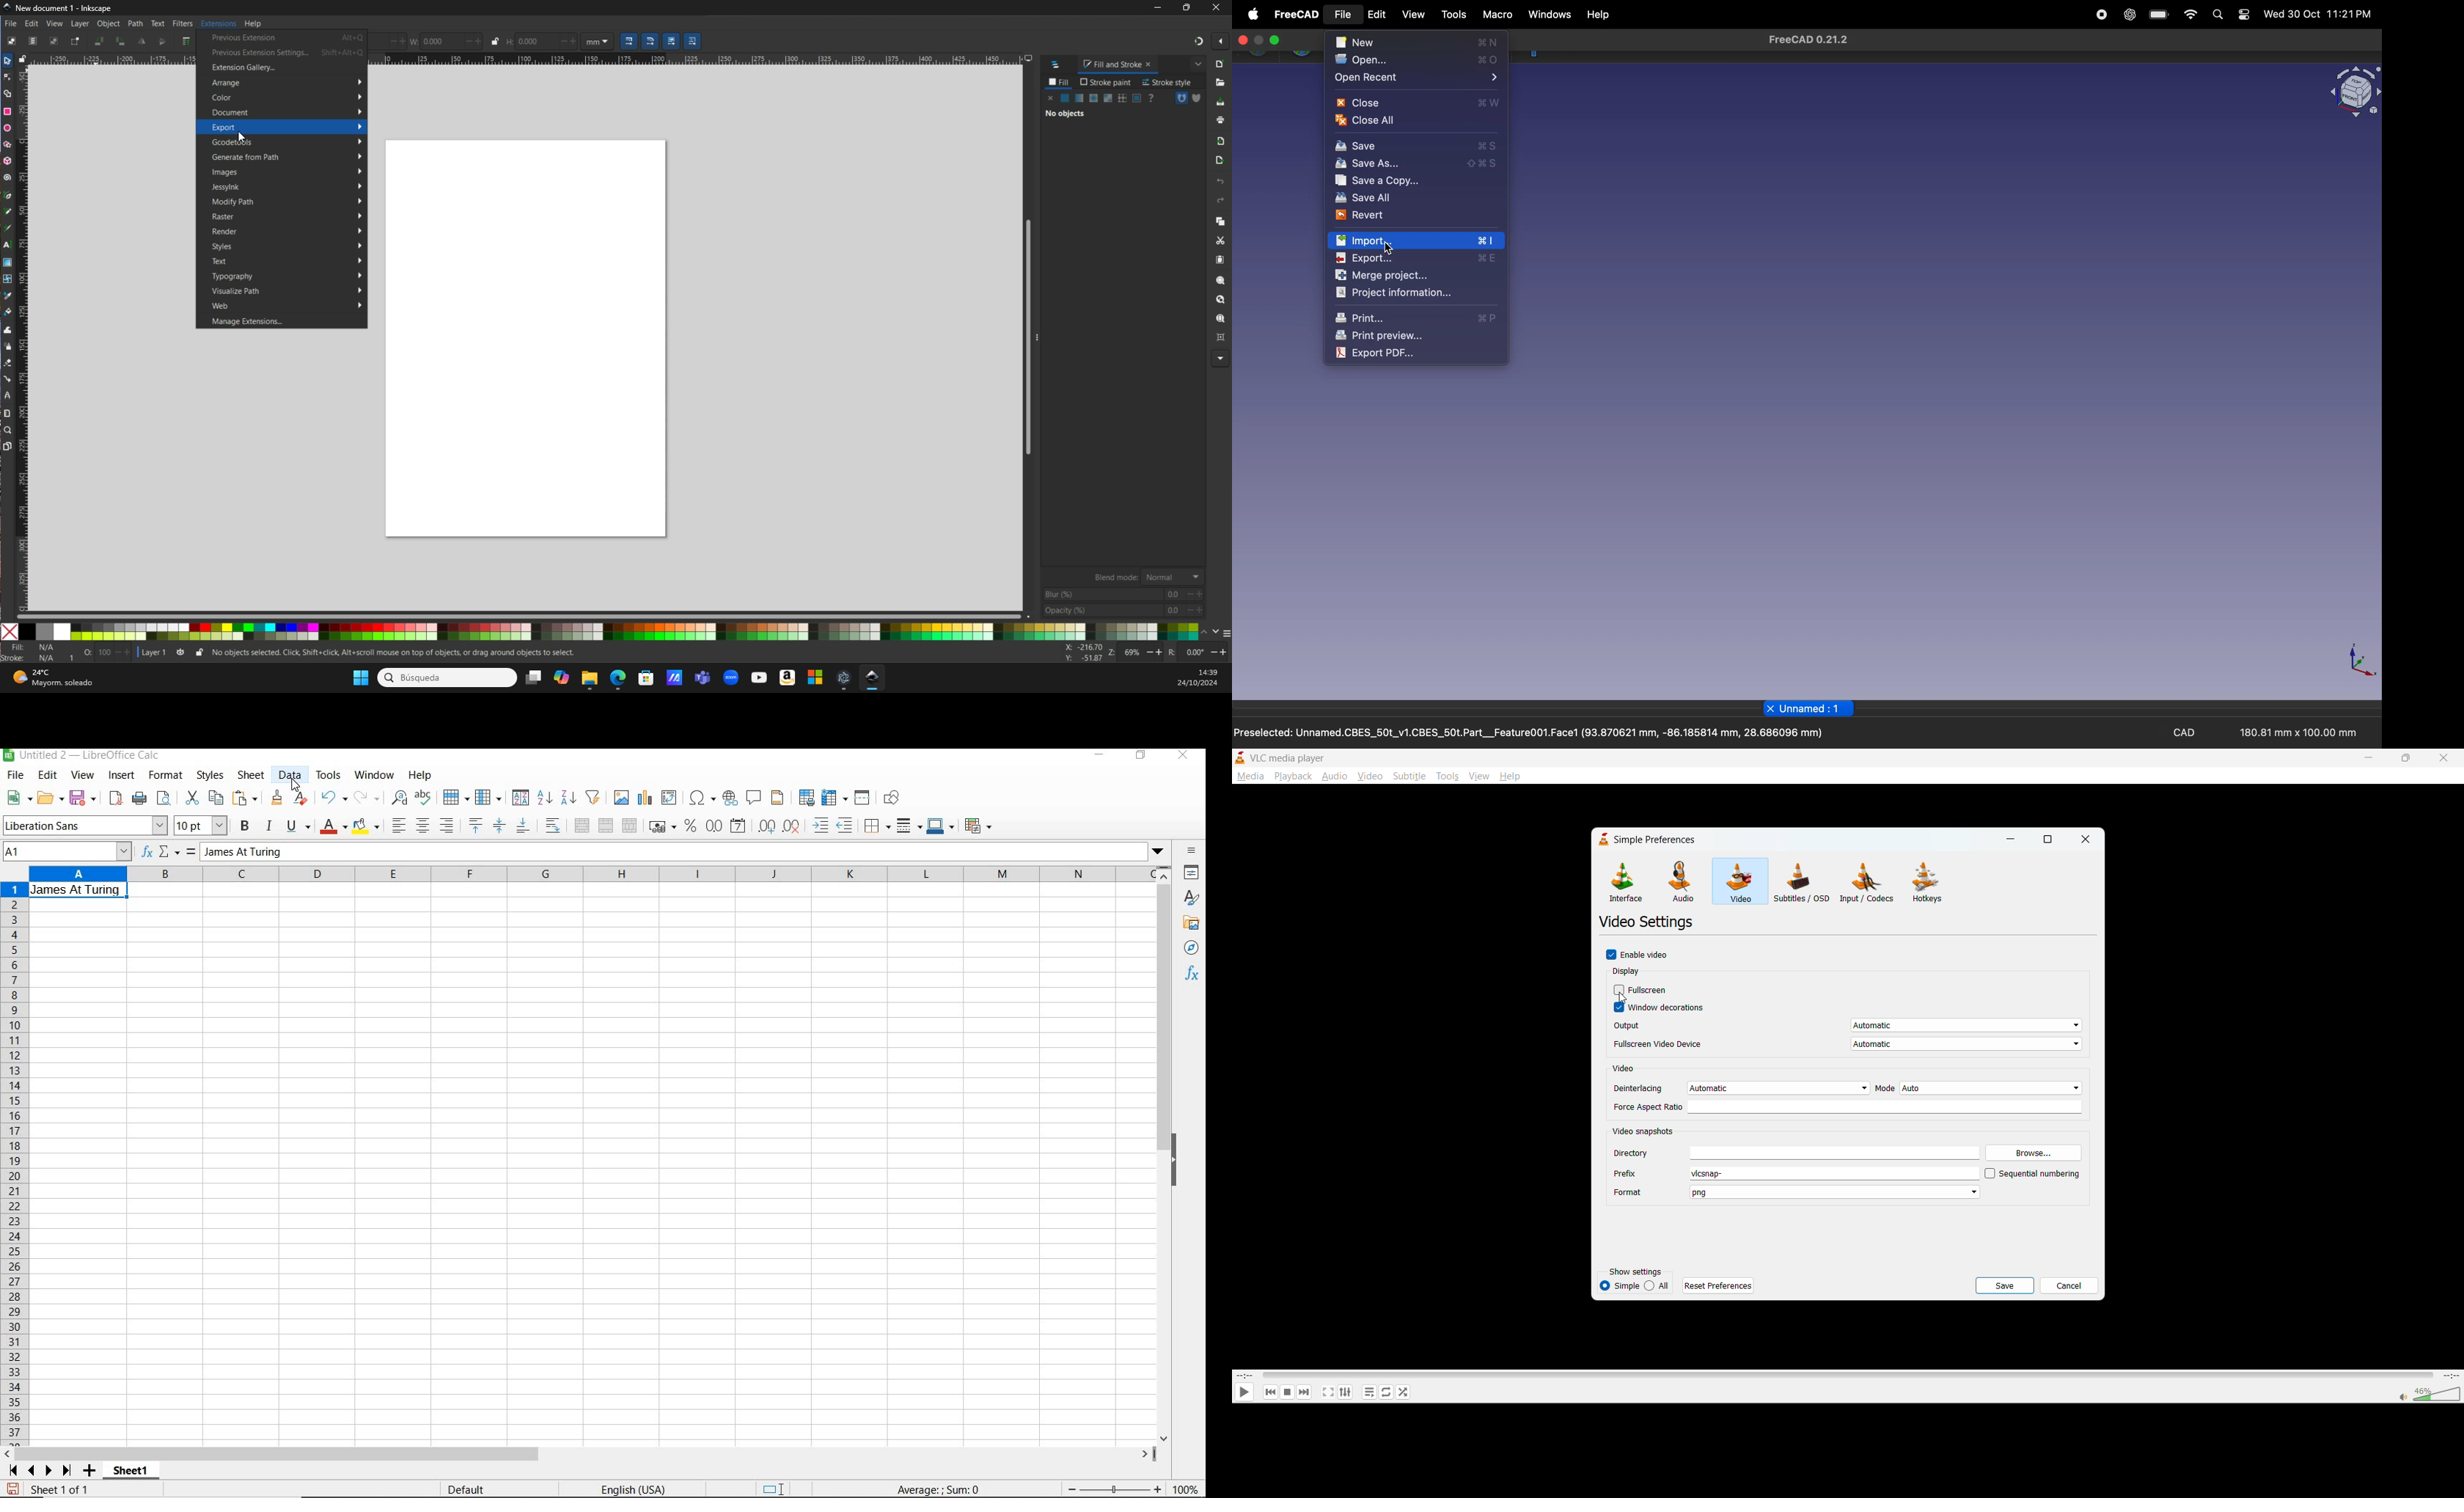 The height and width of the screenshot is (1512, 2464). What do you see at coordinates (246, 826) in the screenshot?
I see `bold` at bounding box center [246, 826].